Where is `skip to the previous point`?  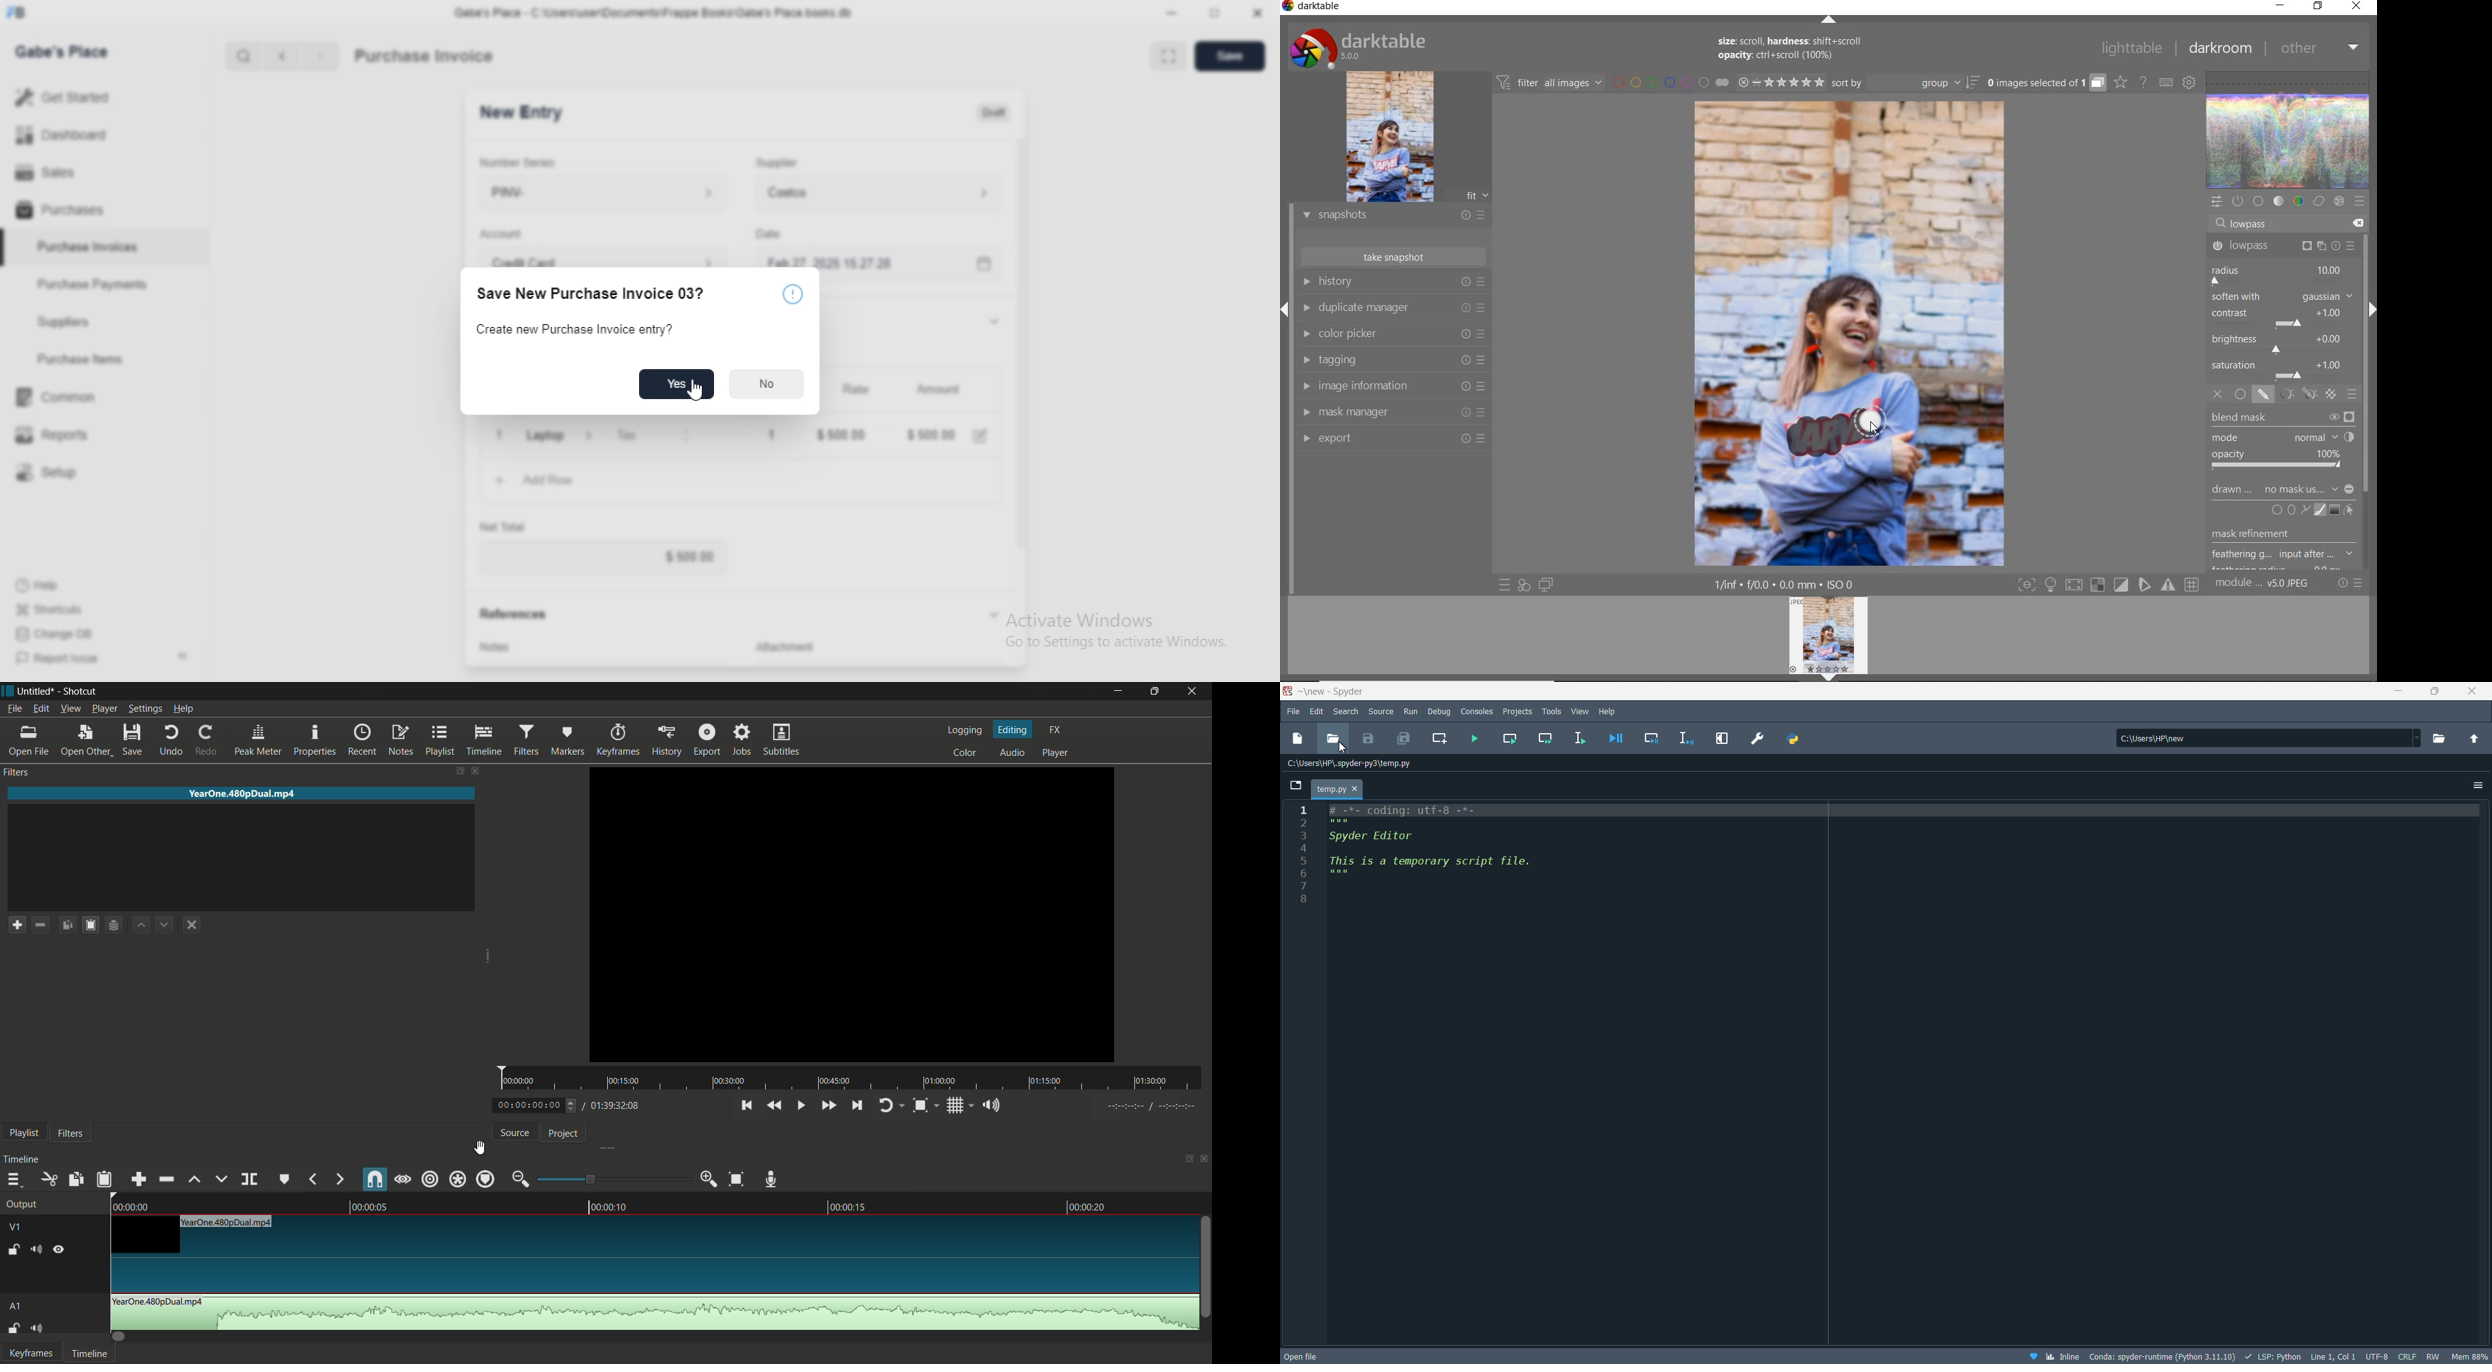
skip to the previous point is located at coordinates (747, 1106).